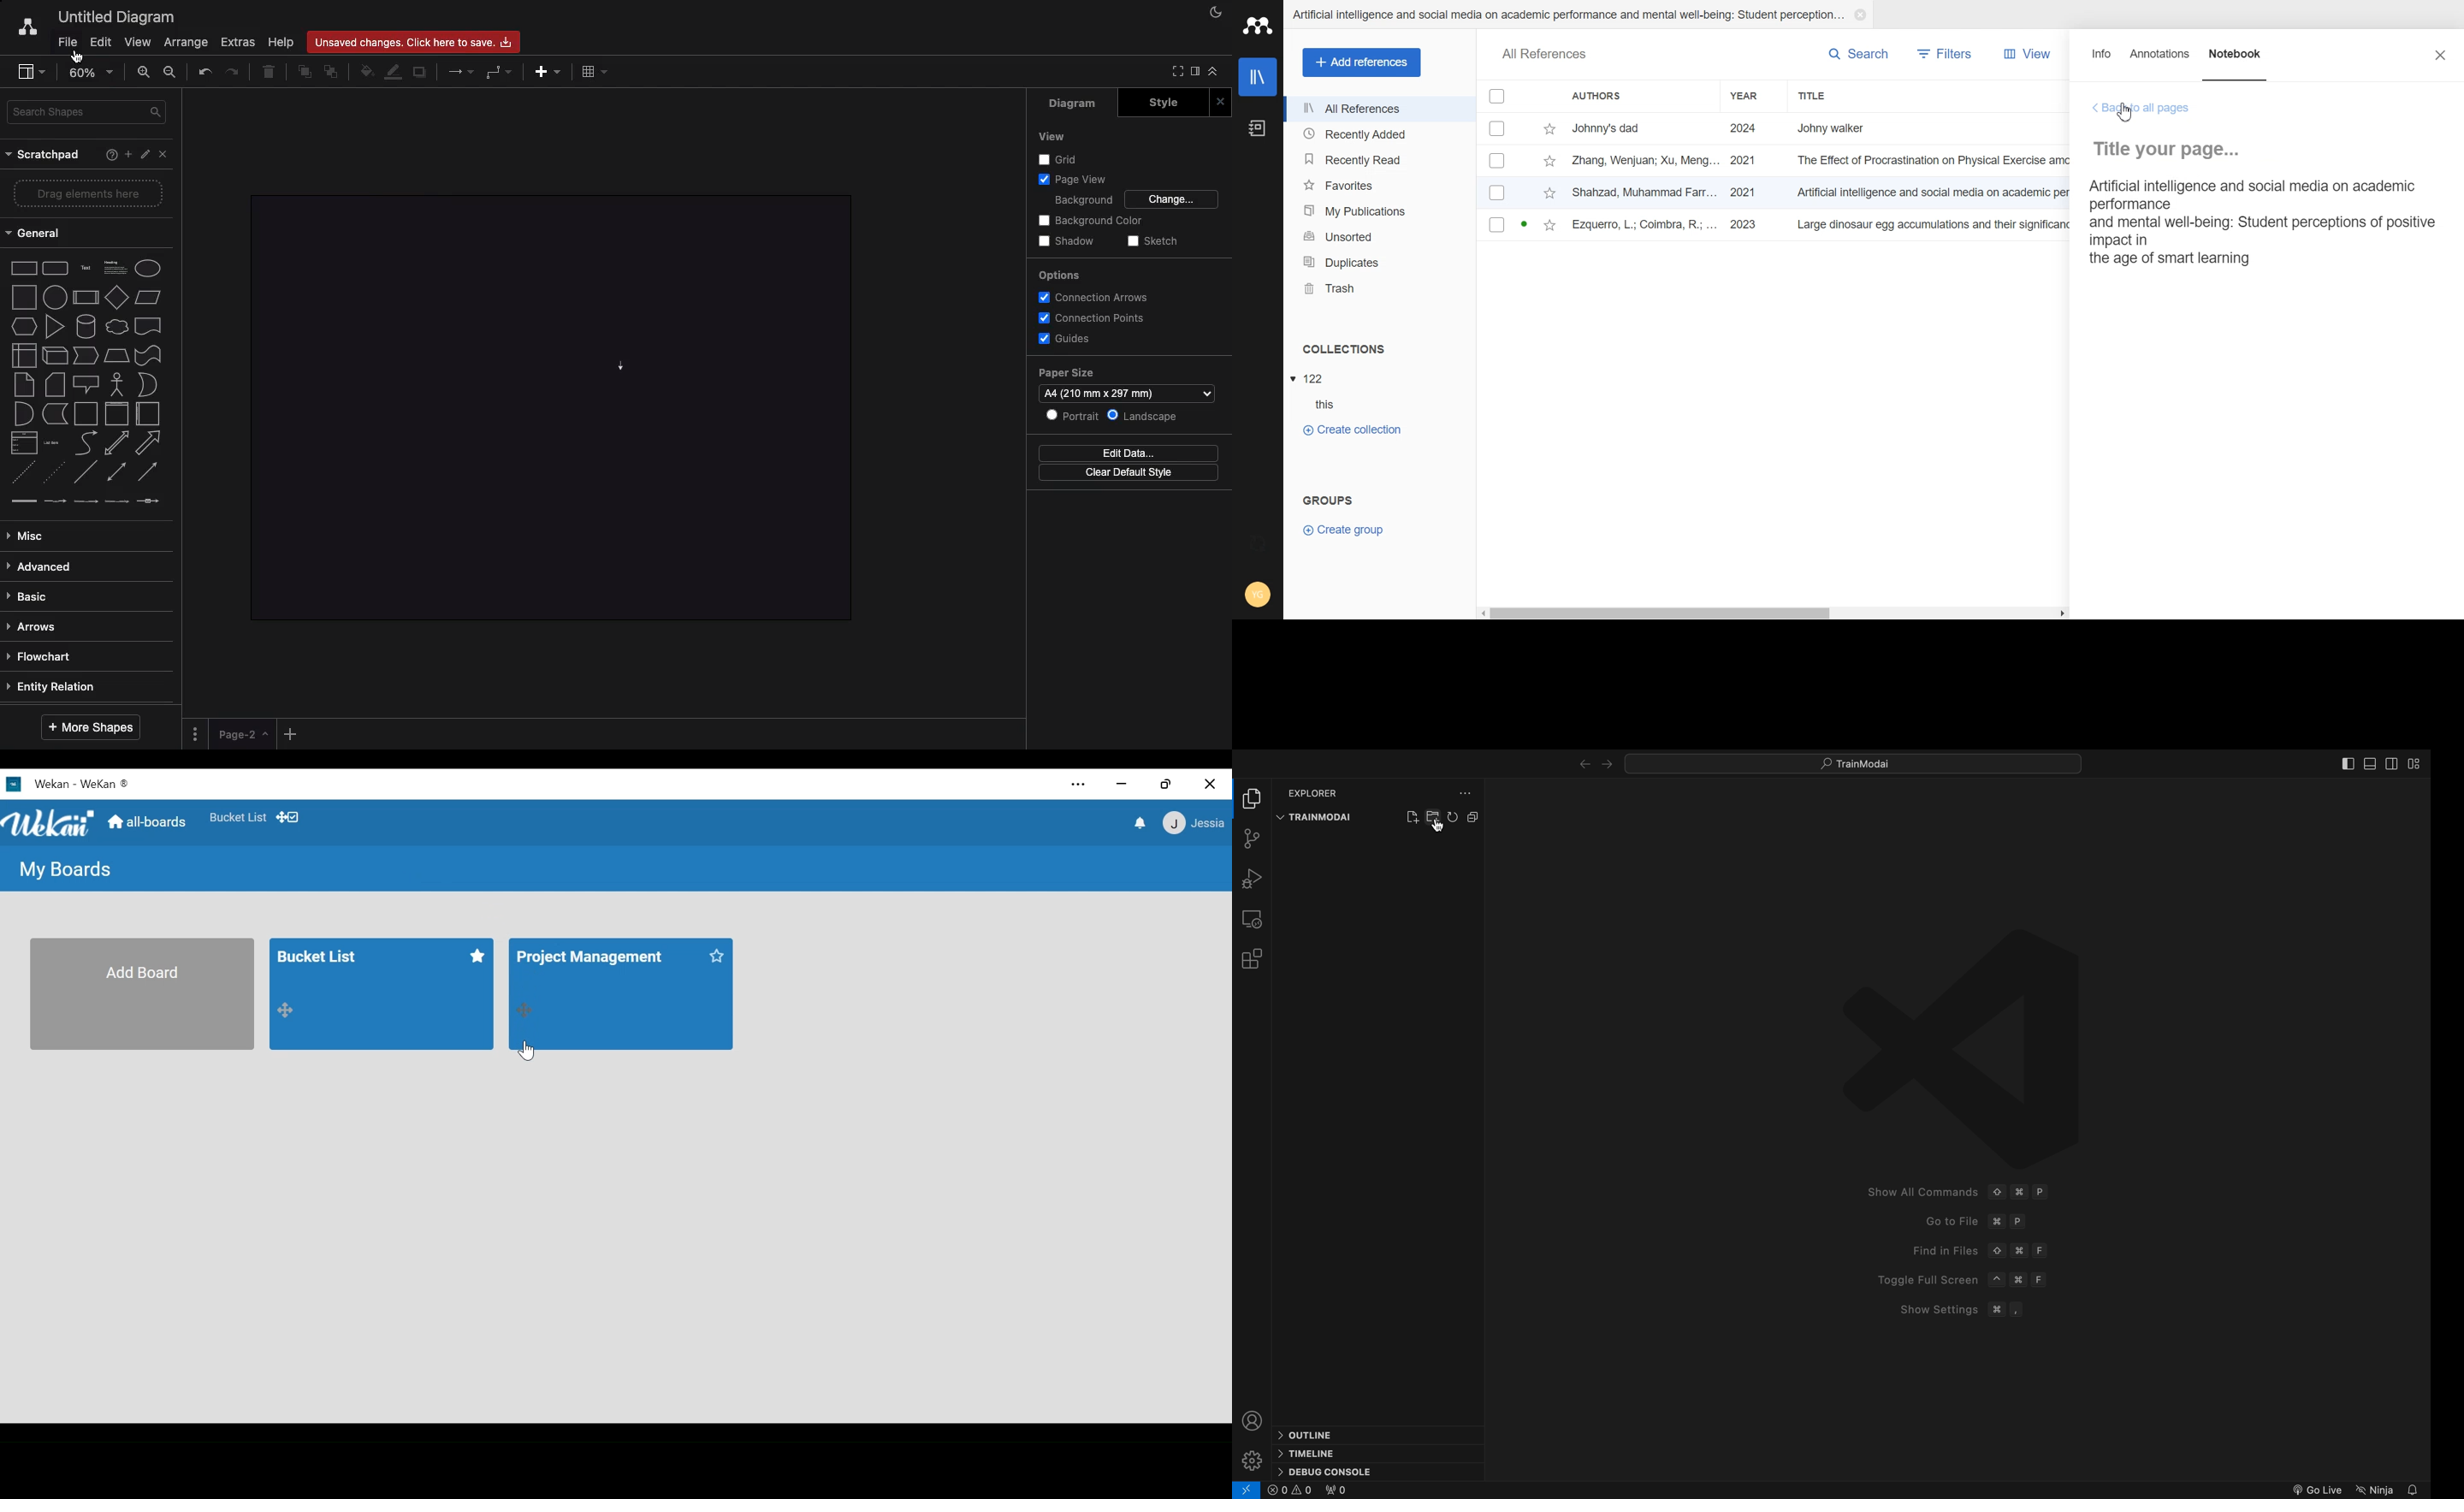 This screenshot has height=1512, width=2464. Describe the element at coordinates (144, 154) in the screenshot. I see `Edit` at that location.